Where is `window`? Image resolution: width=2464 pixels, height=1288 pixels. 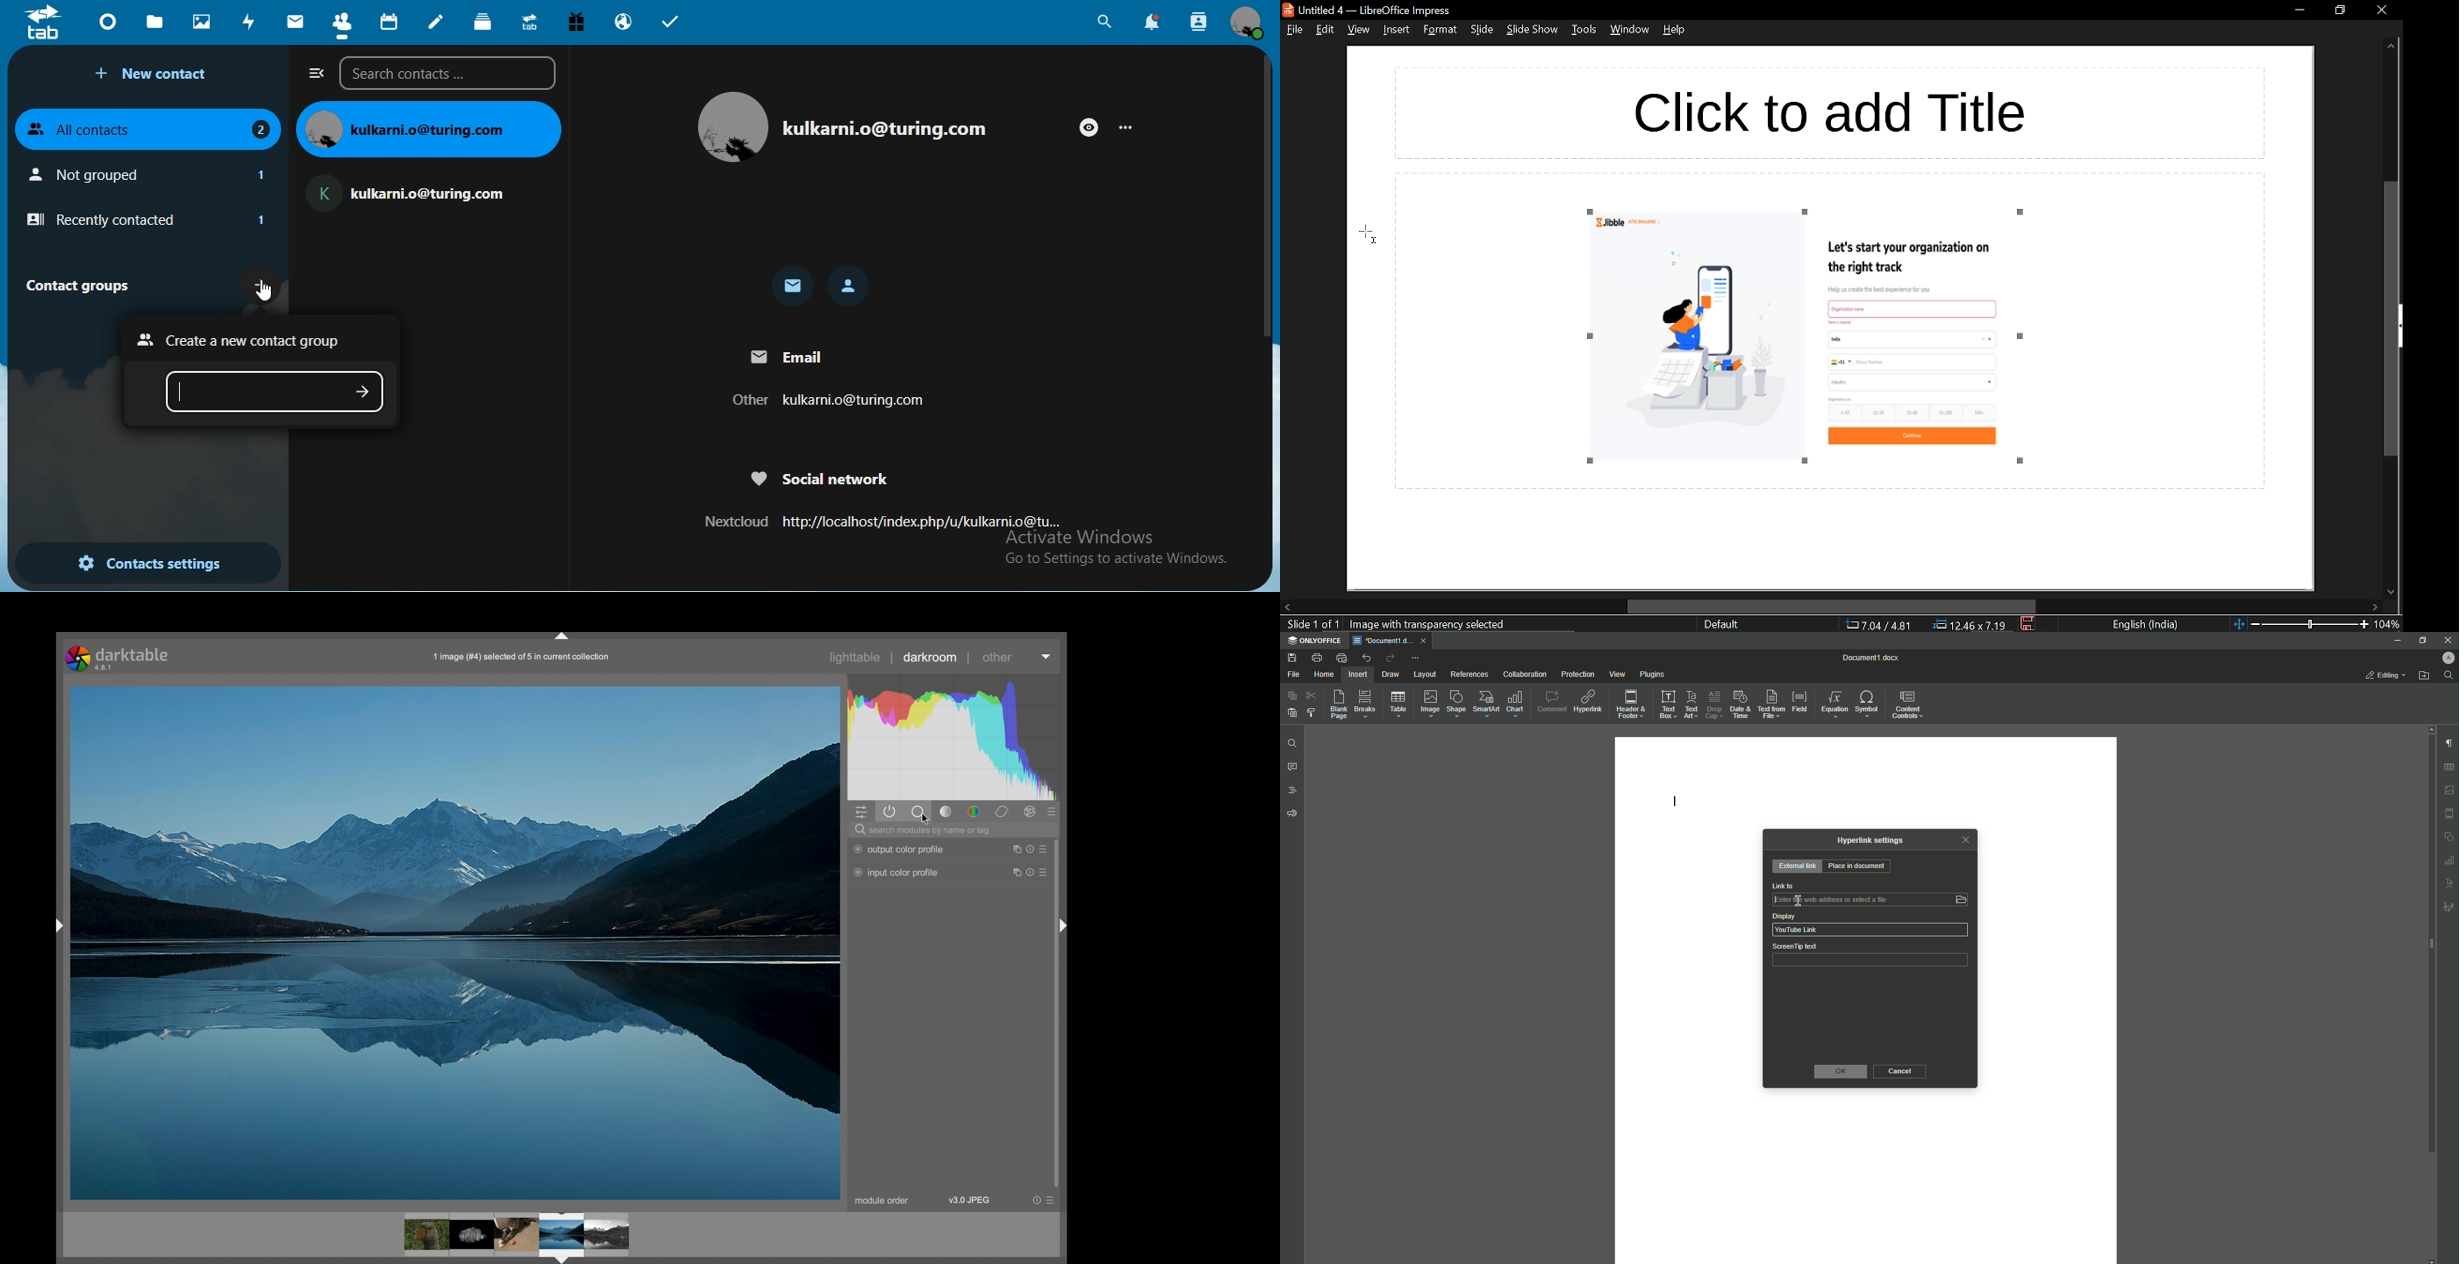
window is located at coordinates (1628, 32).